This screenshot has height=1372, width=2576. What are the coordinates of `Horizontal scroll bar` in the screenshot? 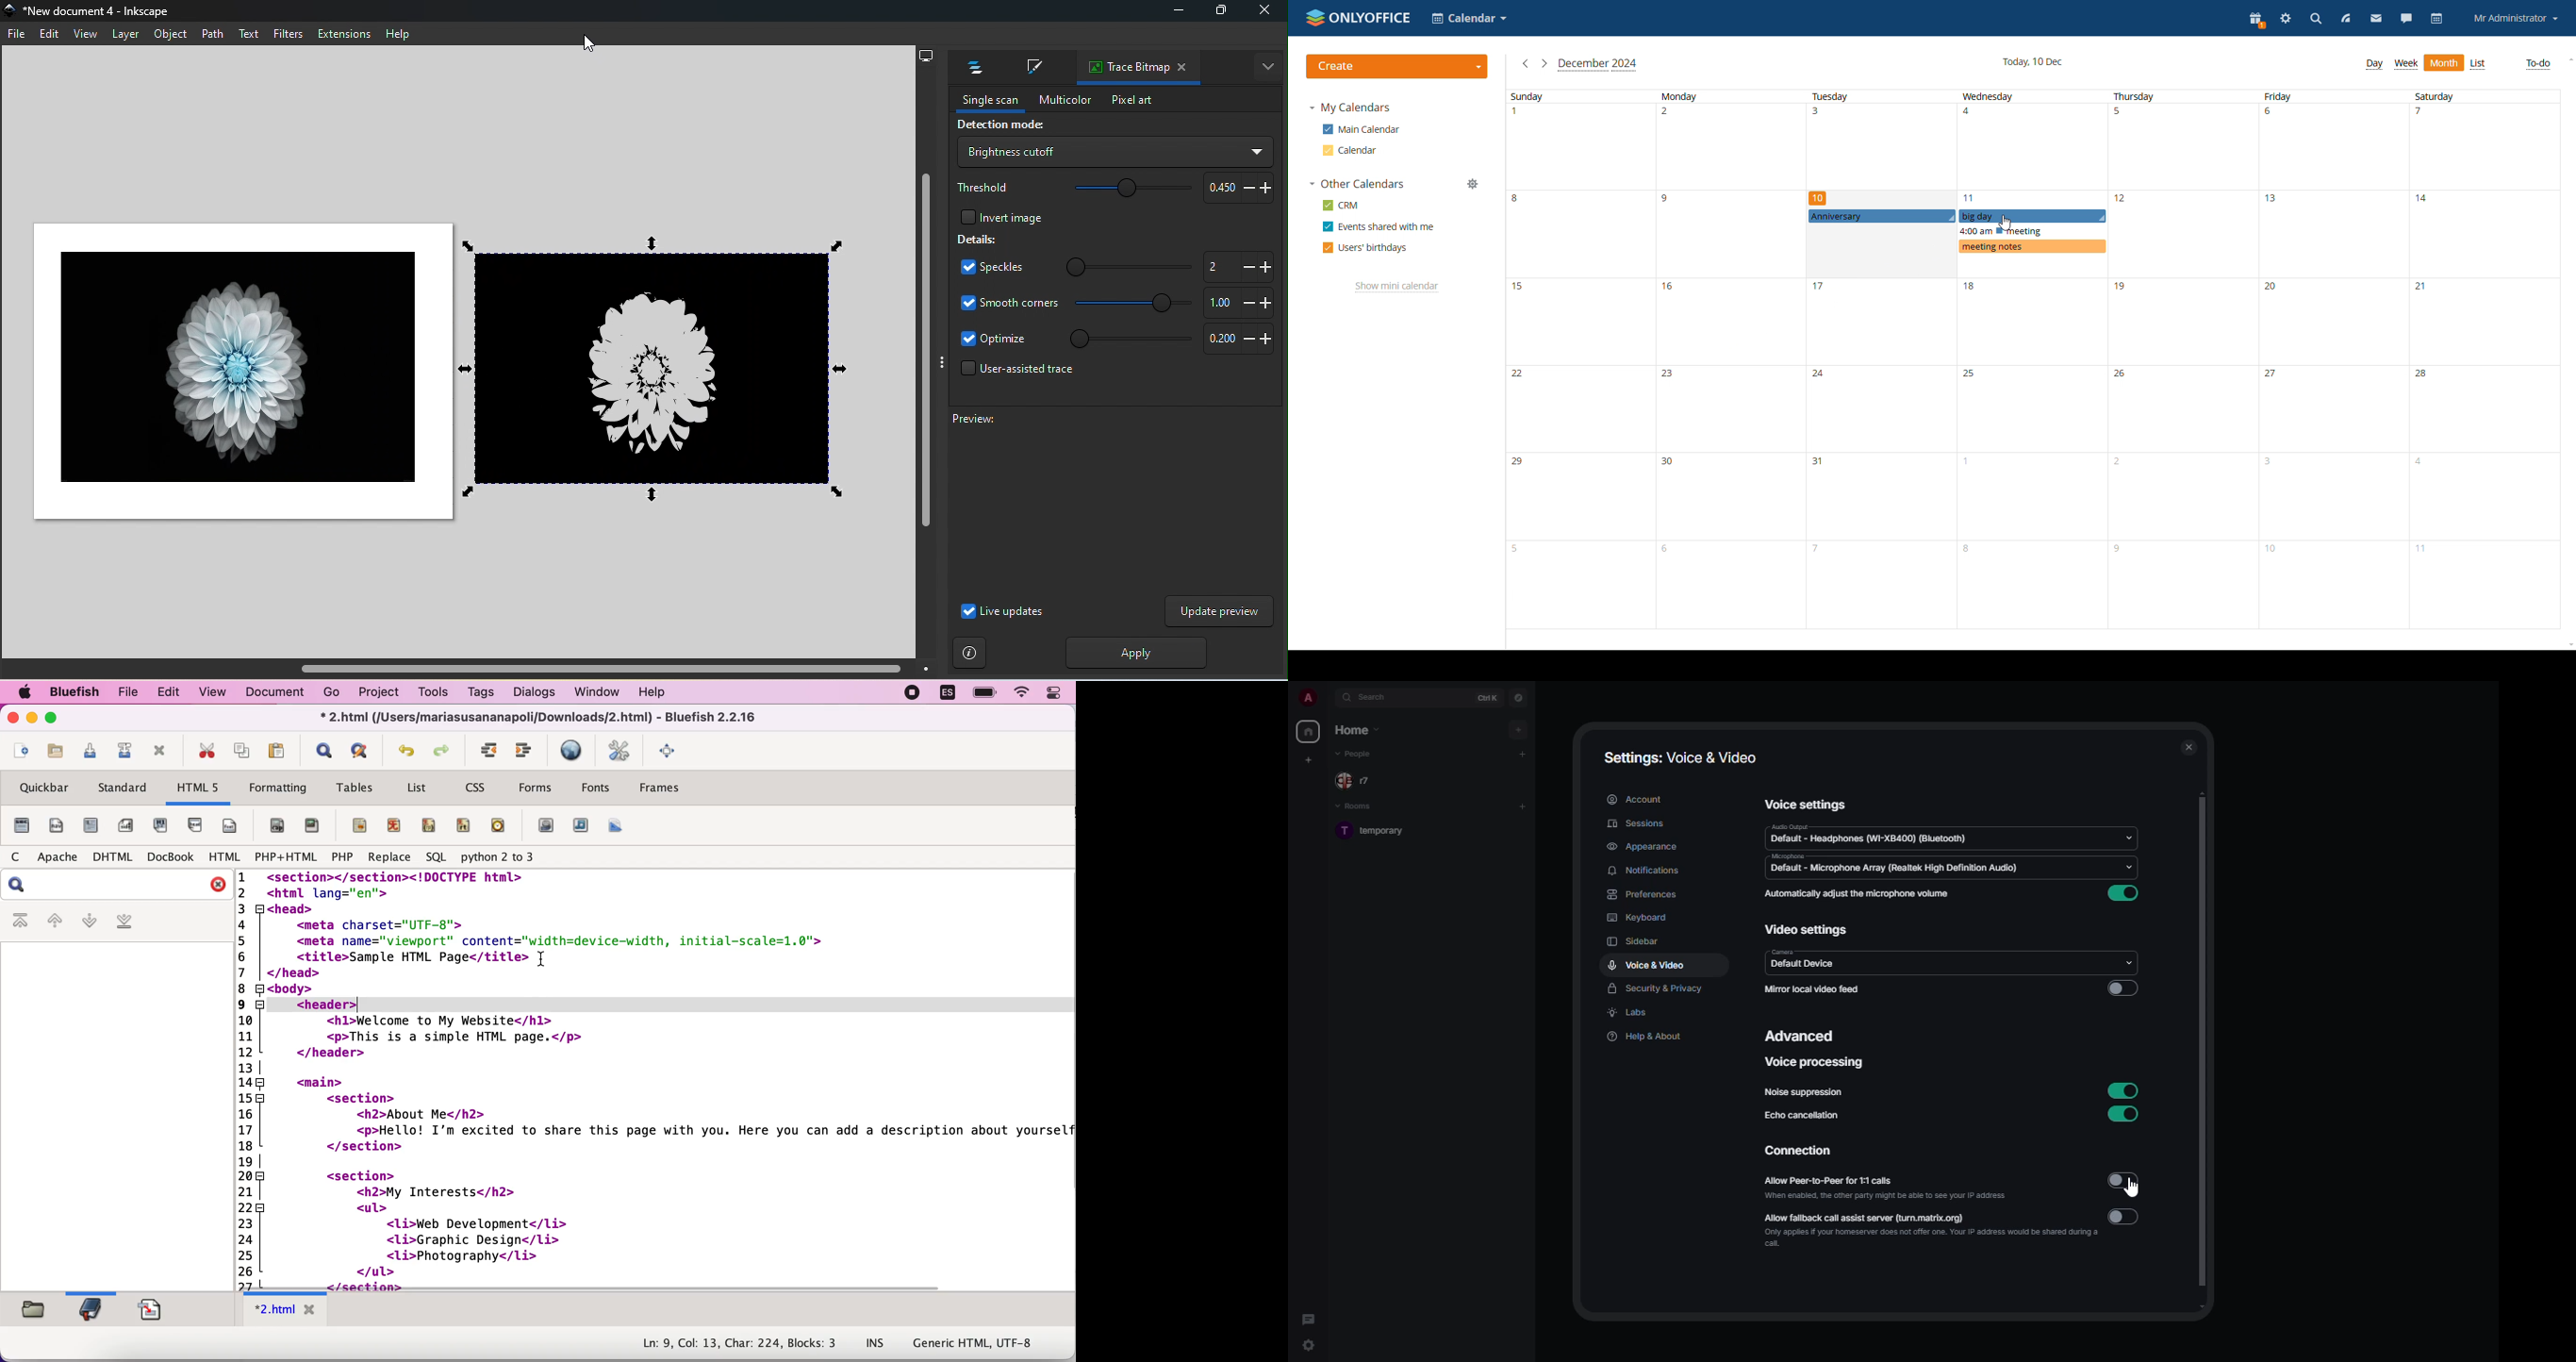 It's located at (471, 669).